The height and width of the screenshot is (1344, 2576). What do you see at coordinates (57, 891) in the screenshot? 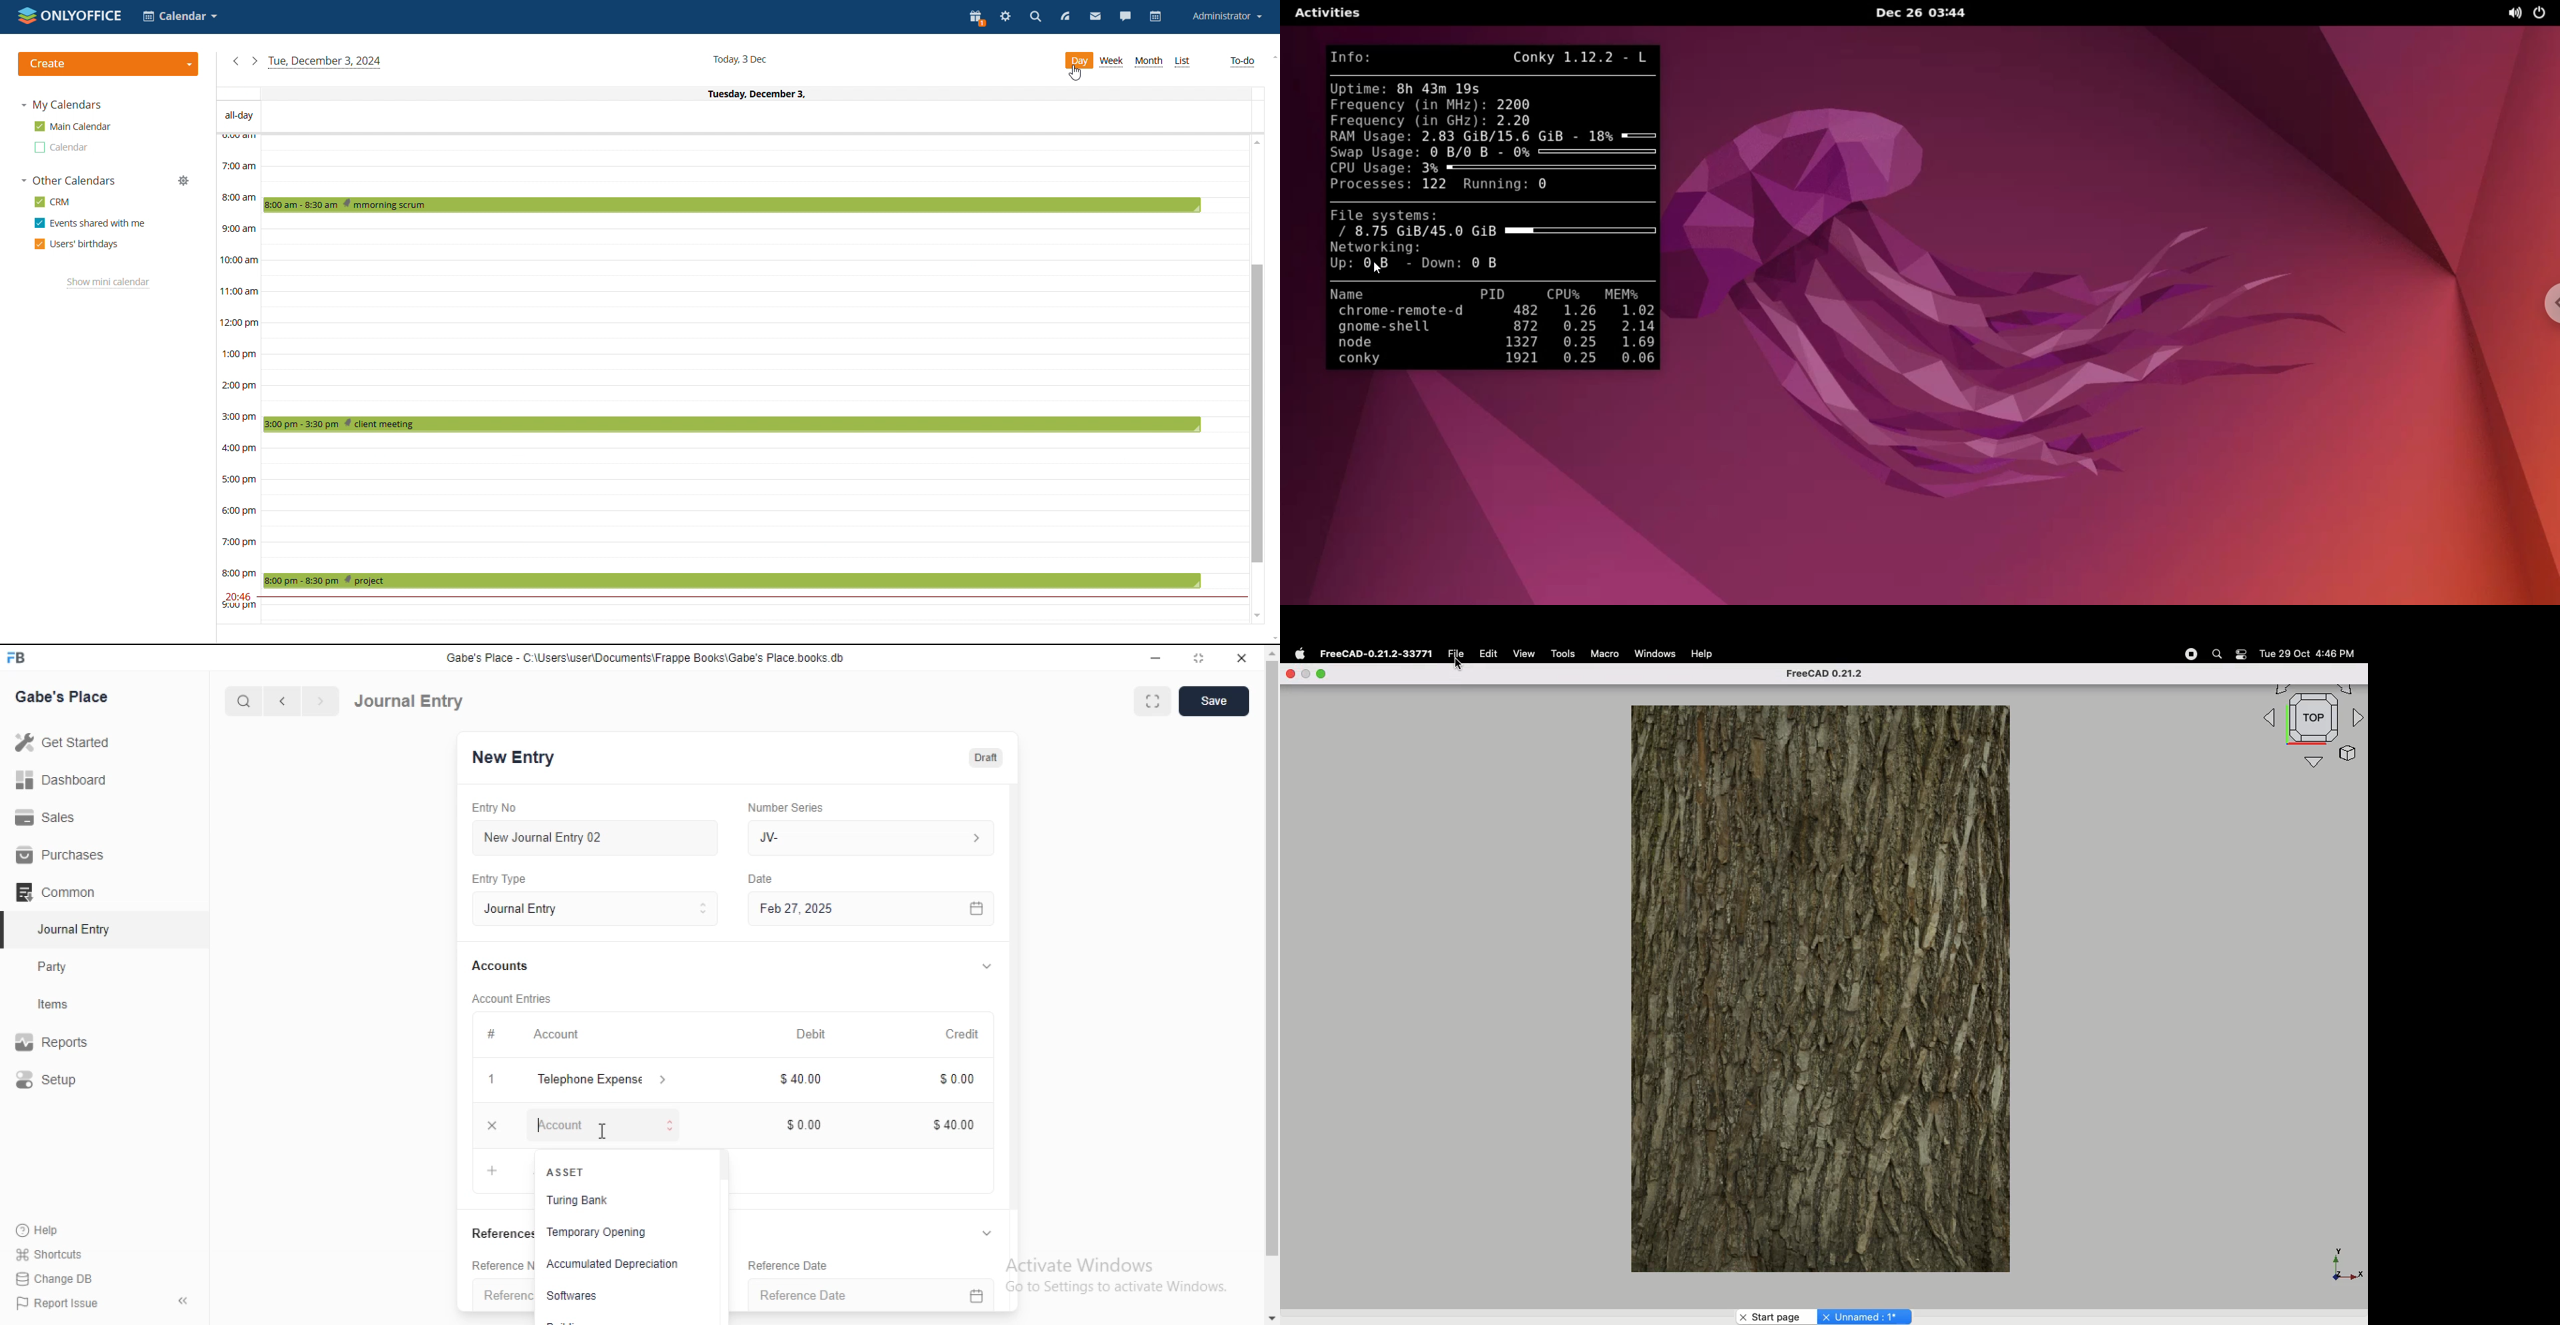
I see `‘Common` at bounding box center [57, 891].